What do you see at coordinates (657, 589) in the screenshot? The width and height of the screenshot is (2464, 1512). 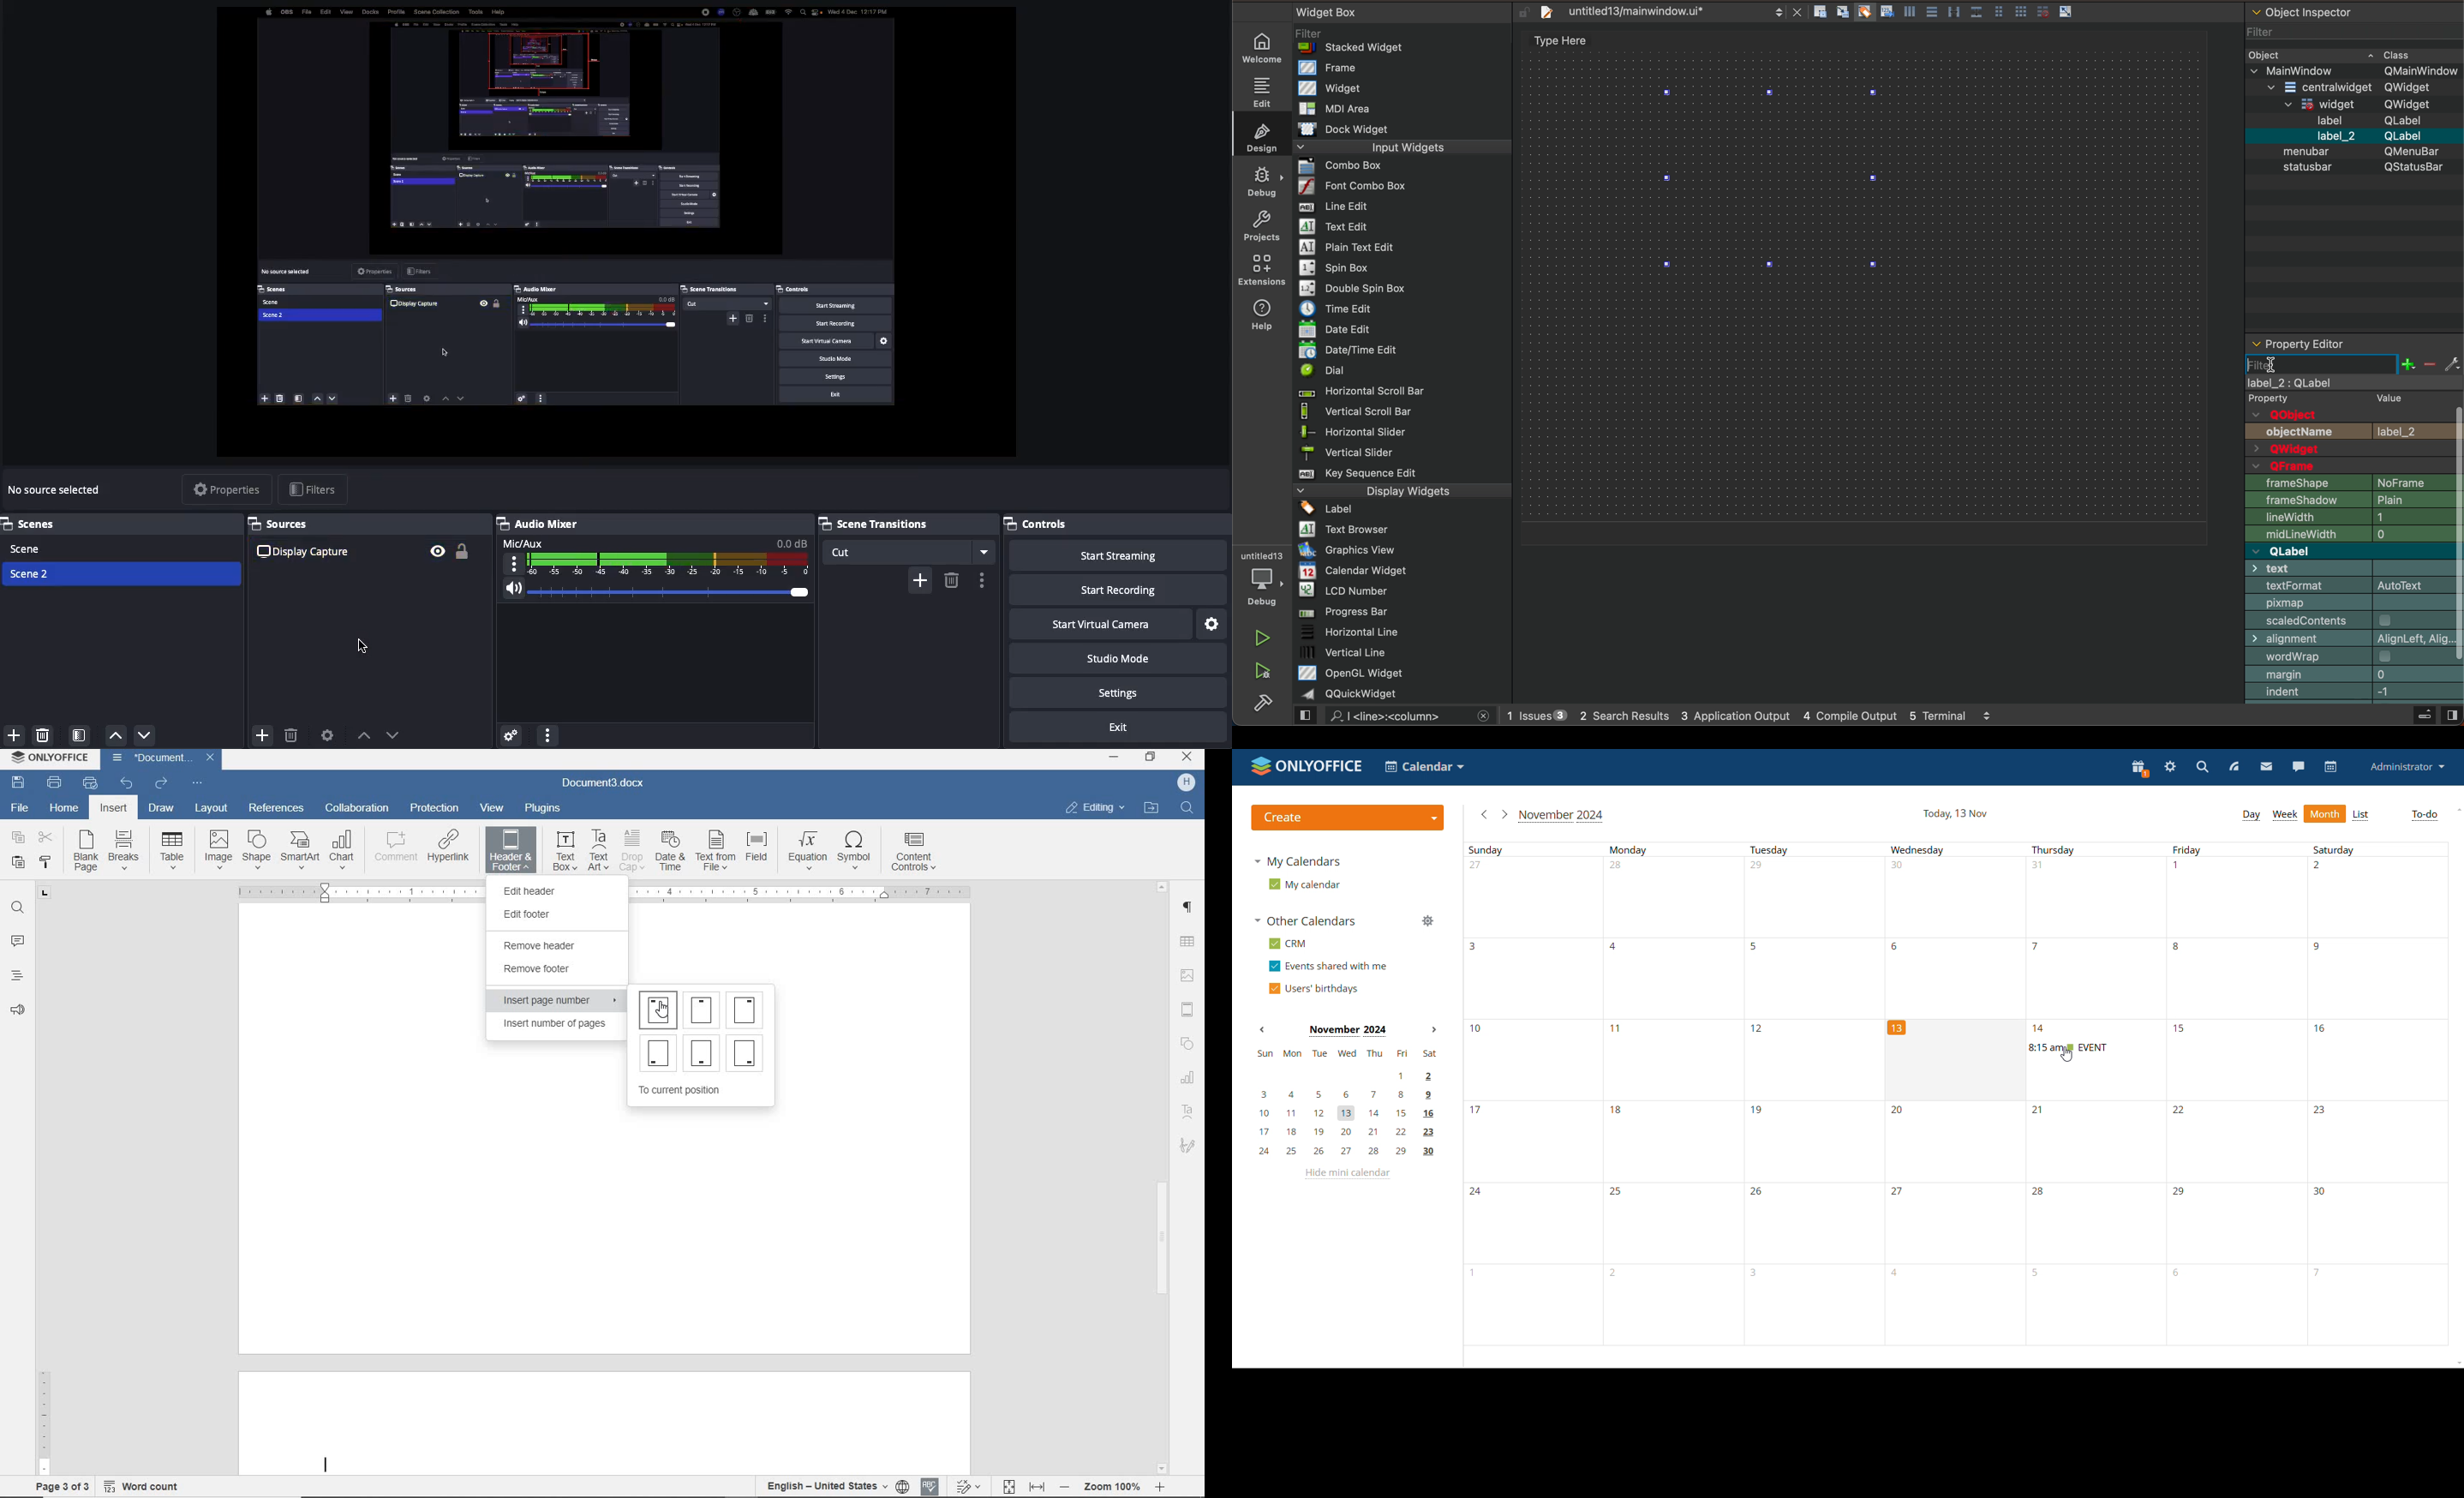 I see `Volume` at bounding box center [657, 589].